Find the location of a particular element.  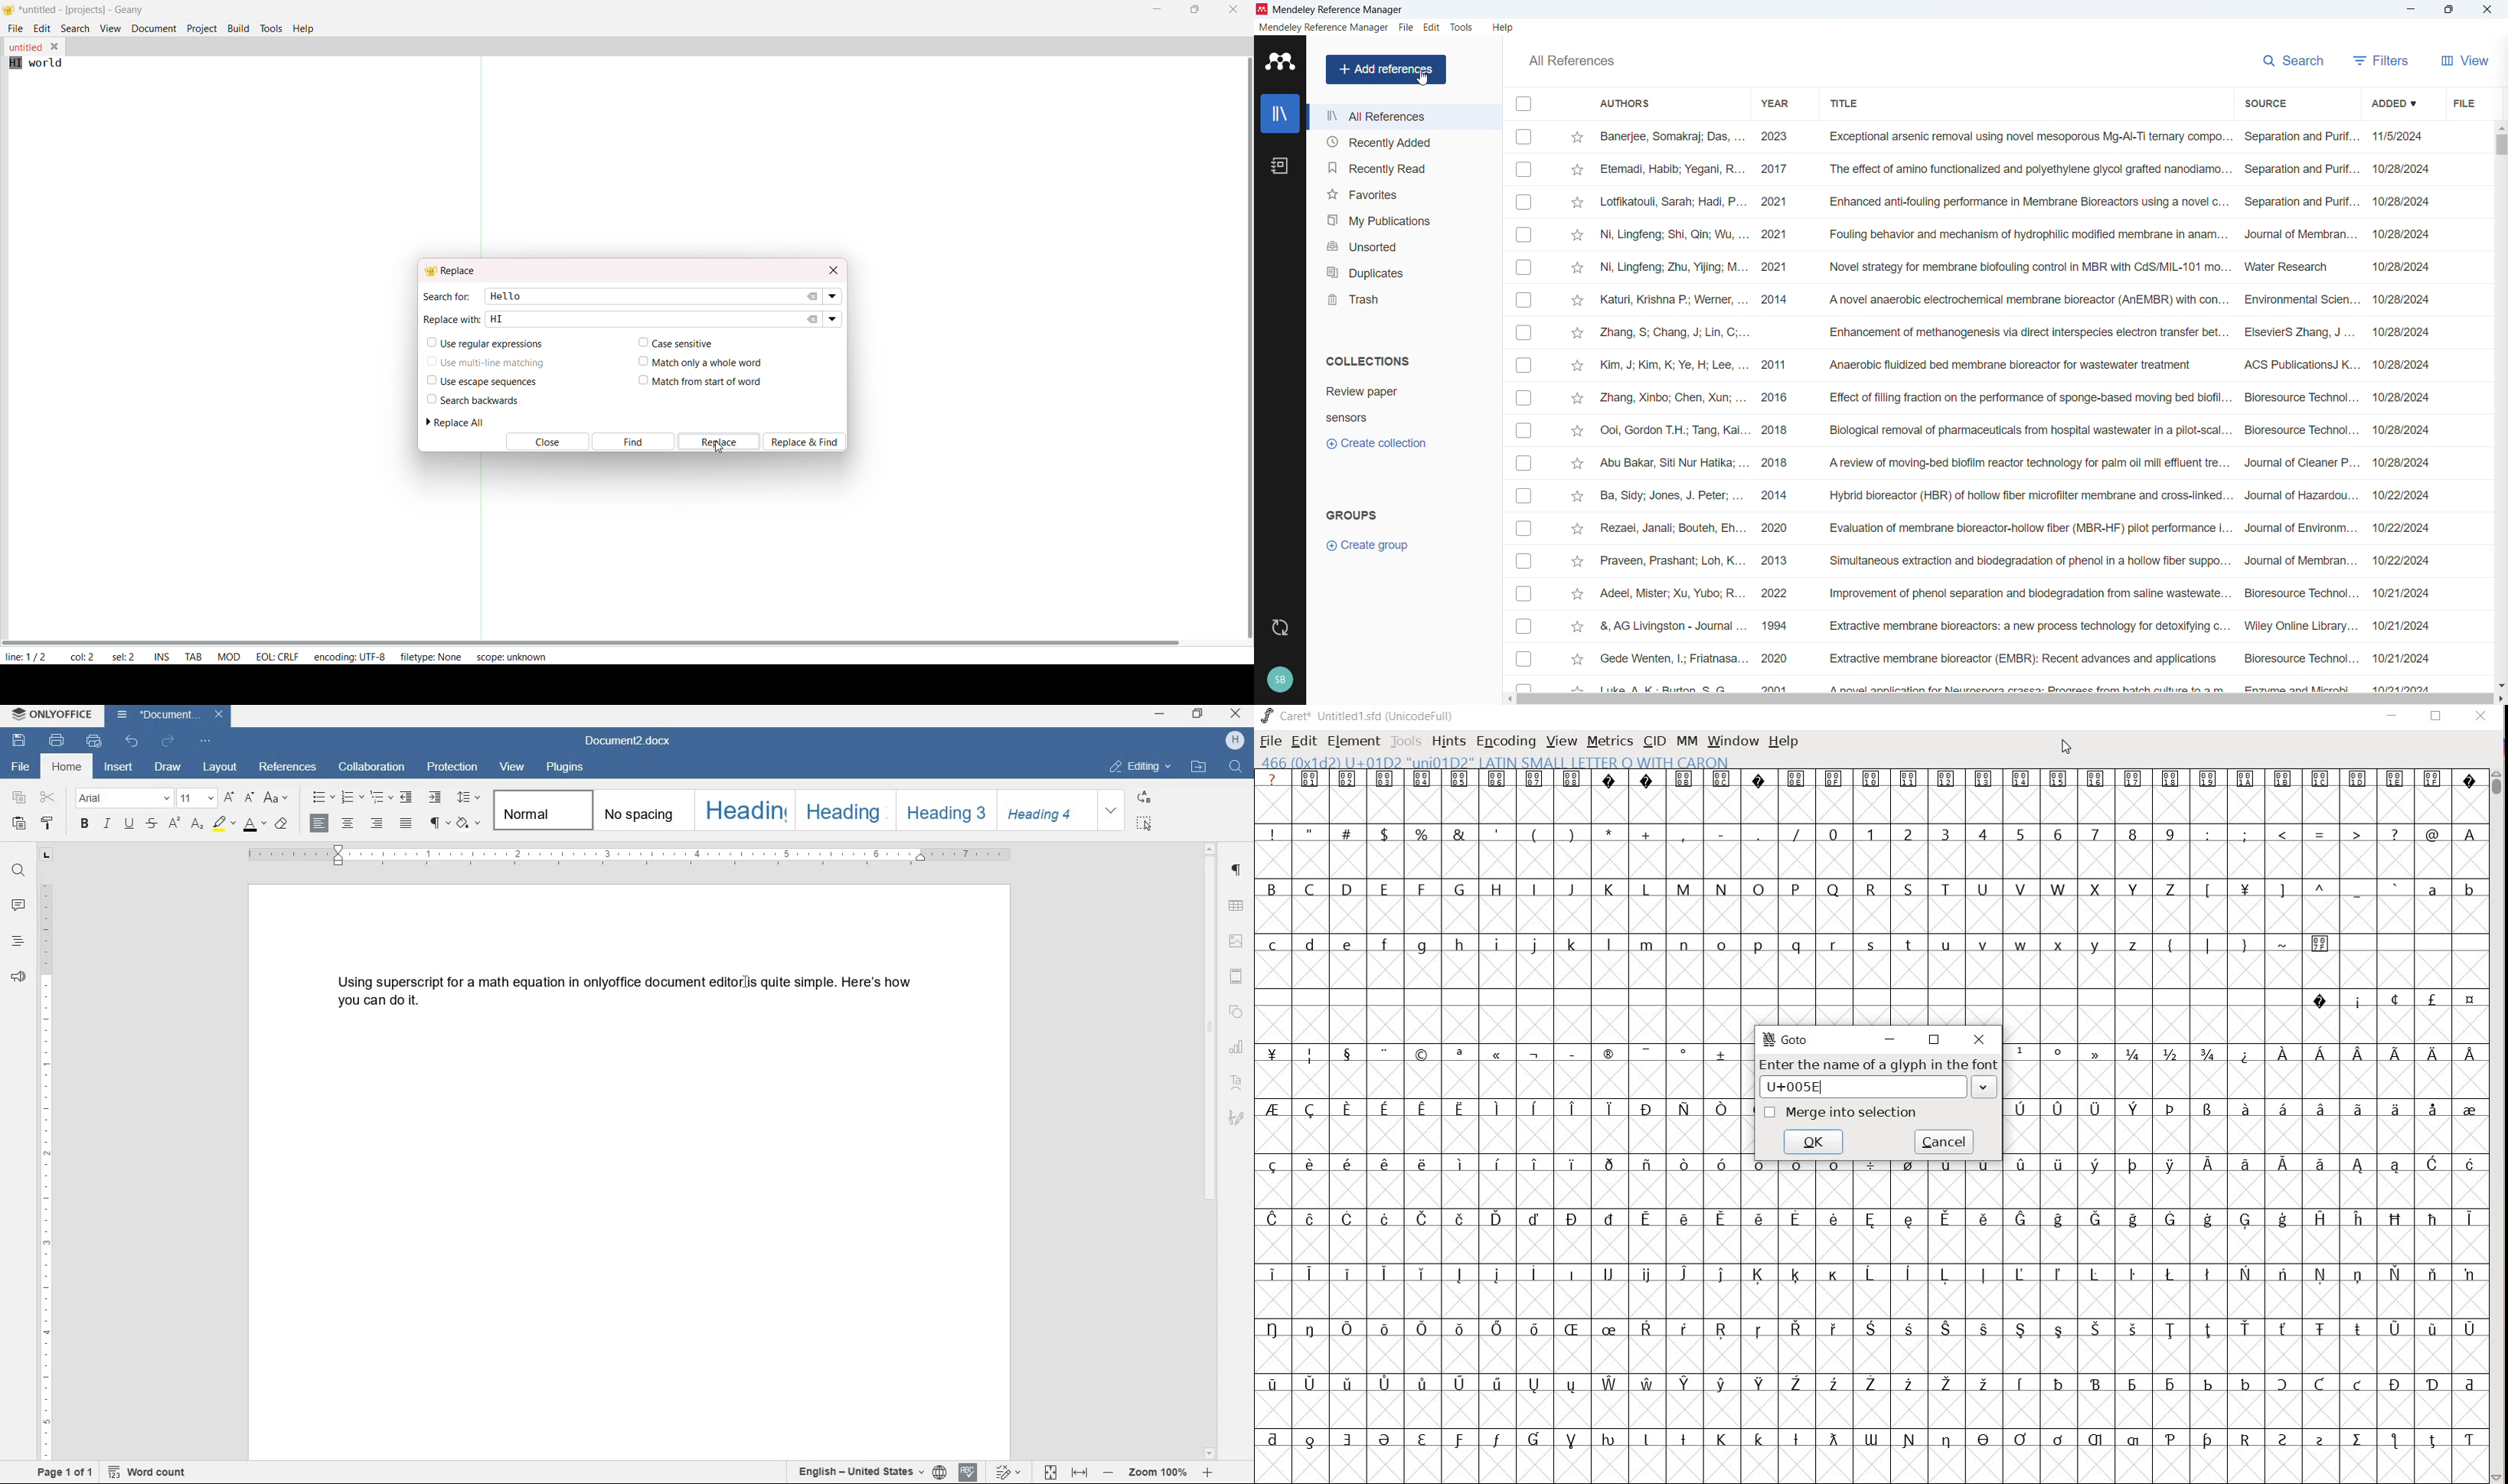

Create group  is located at coordinates (1369, 546).